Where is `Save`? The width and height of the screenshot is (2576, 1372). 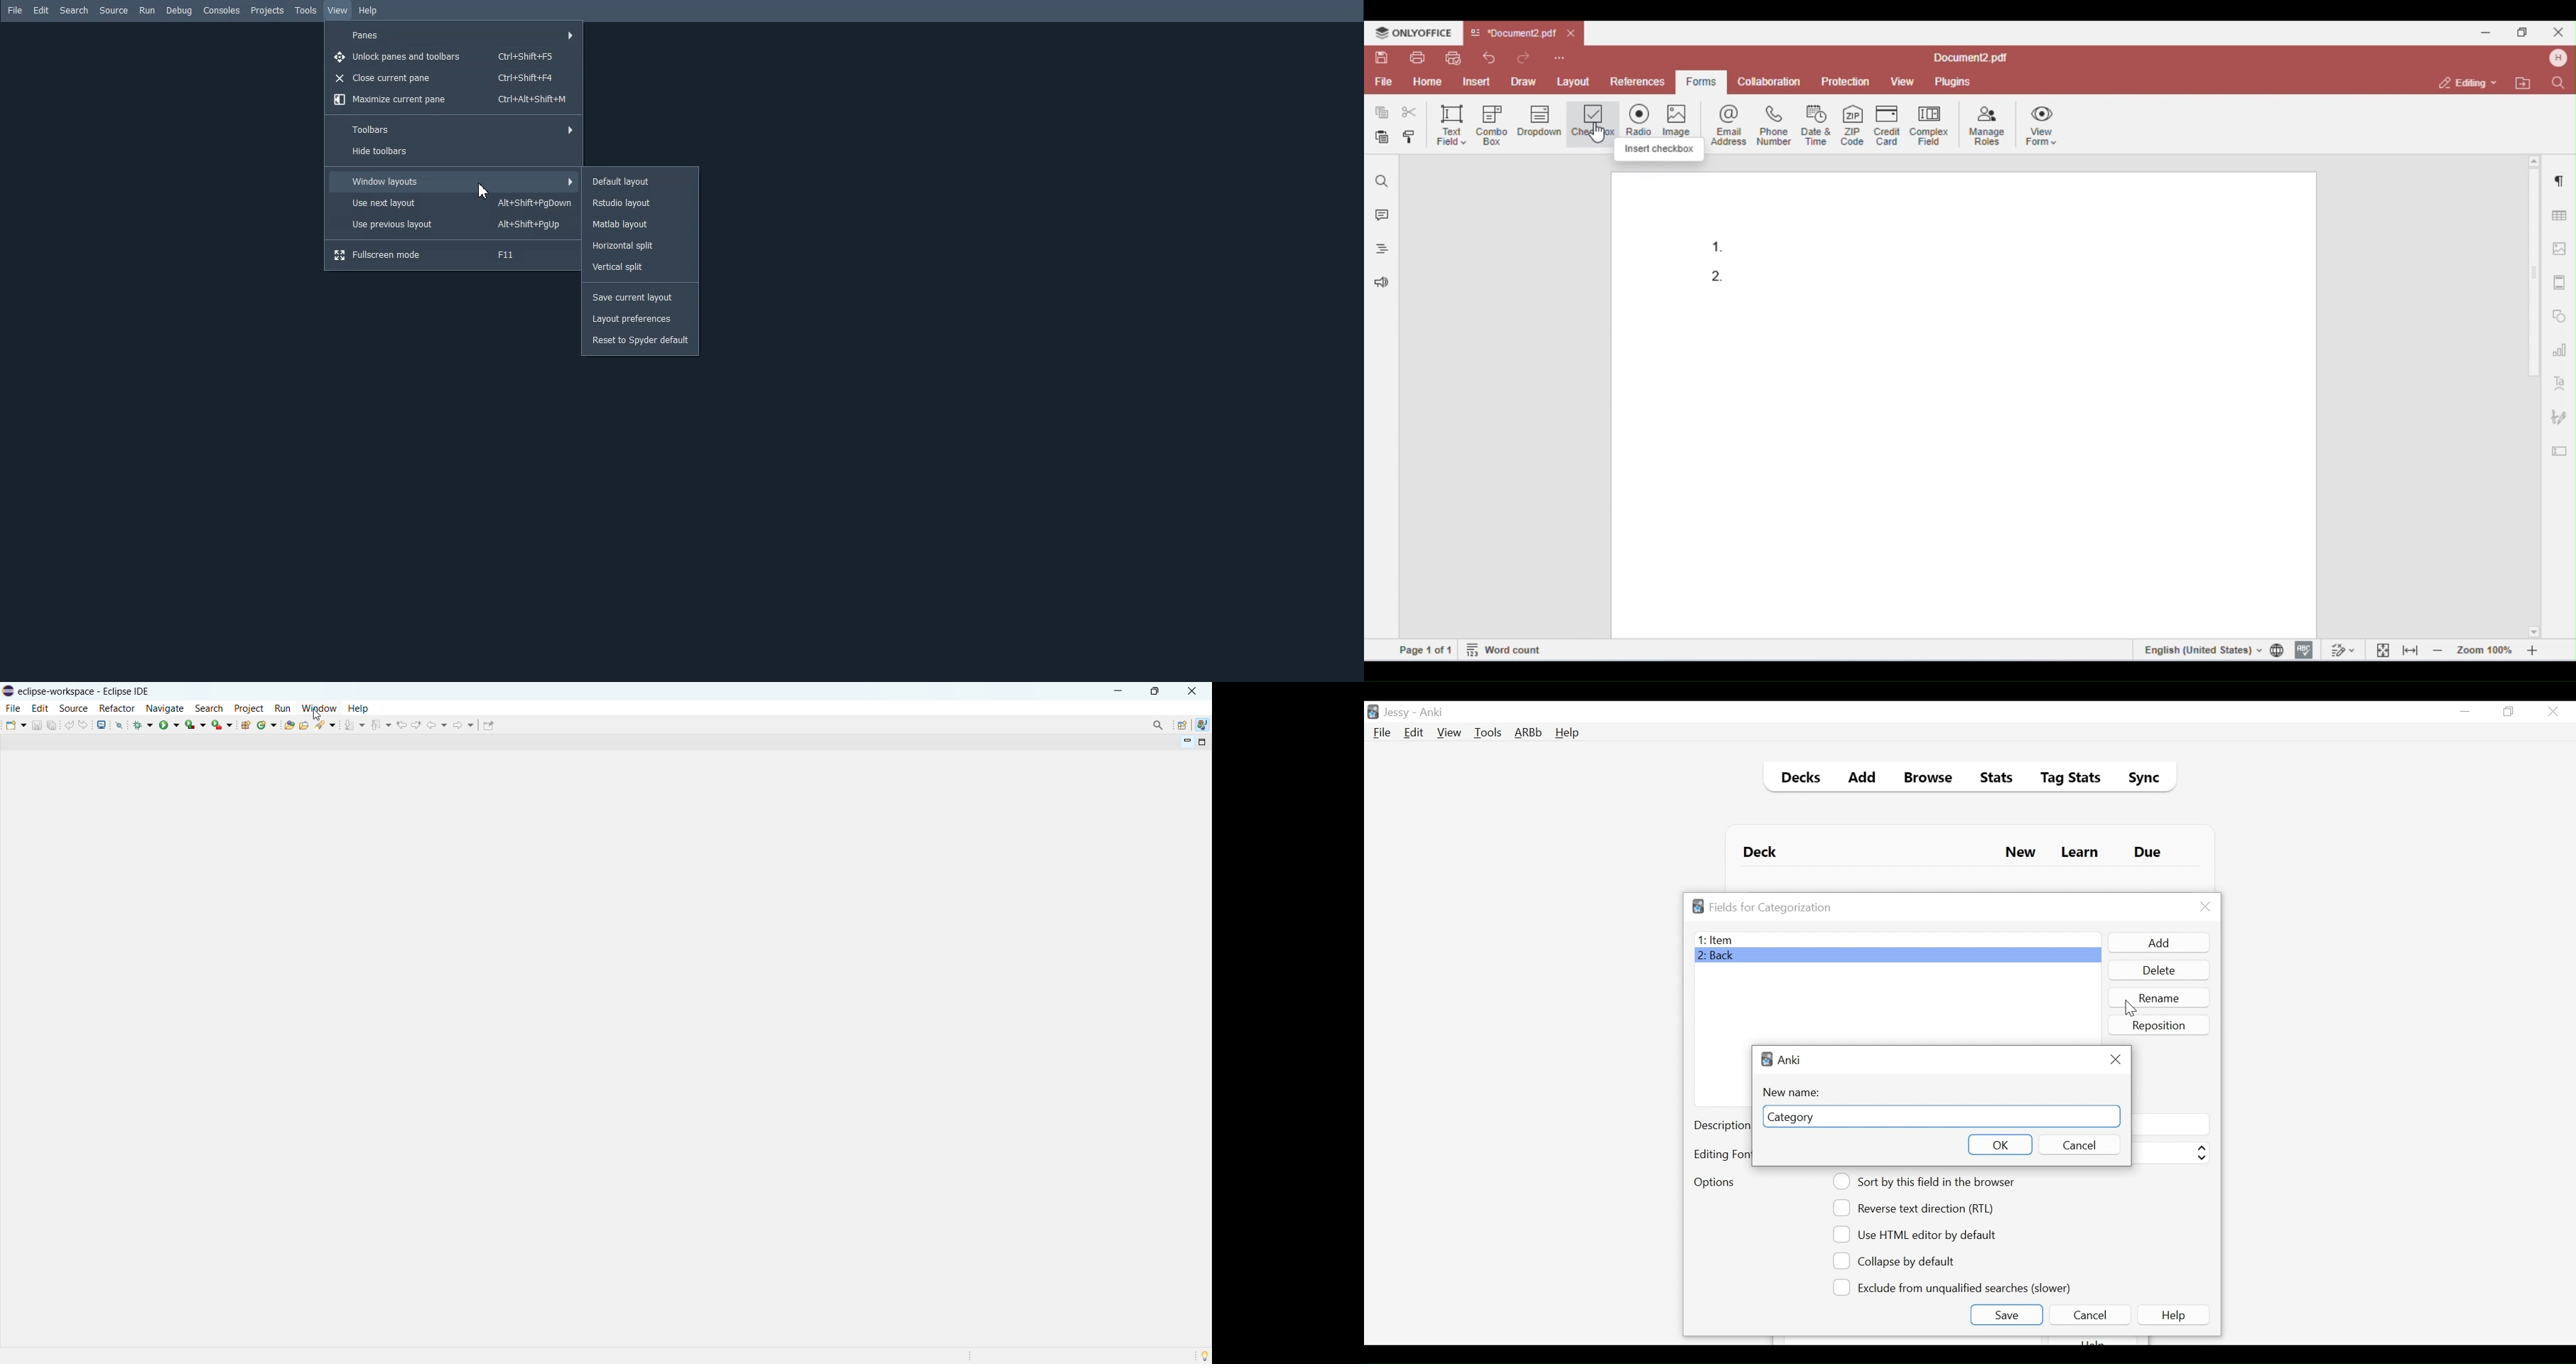
Save is located at coordinates (2006, 1315).